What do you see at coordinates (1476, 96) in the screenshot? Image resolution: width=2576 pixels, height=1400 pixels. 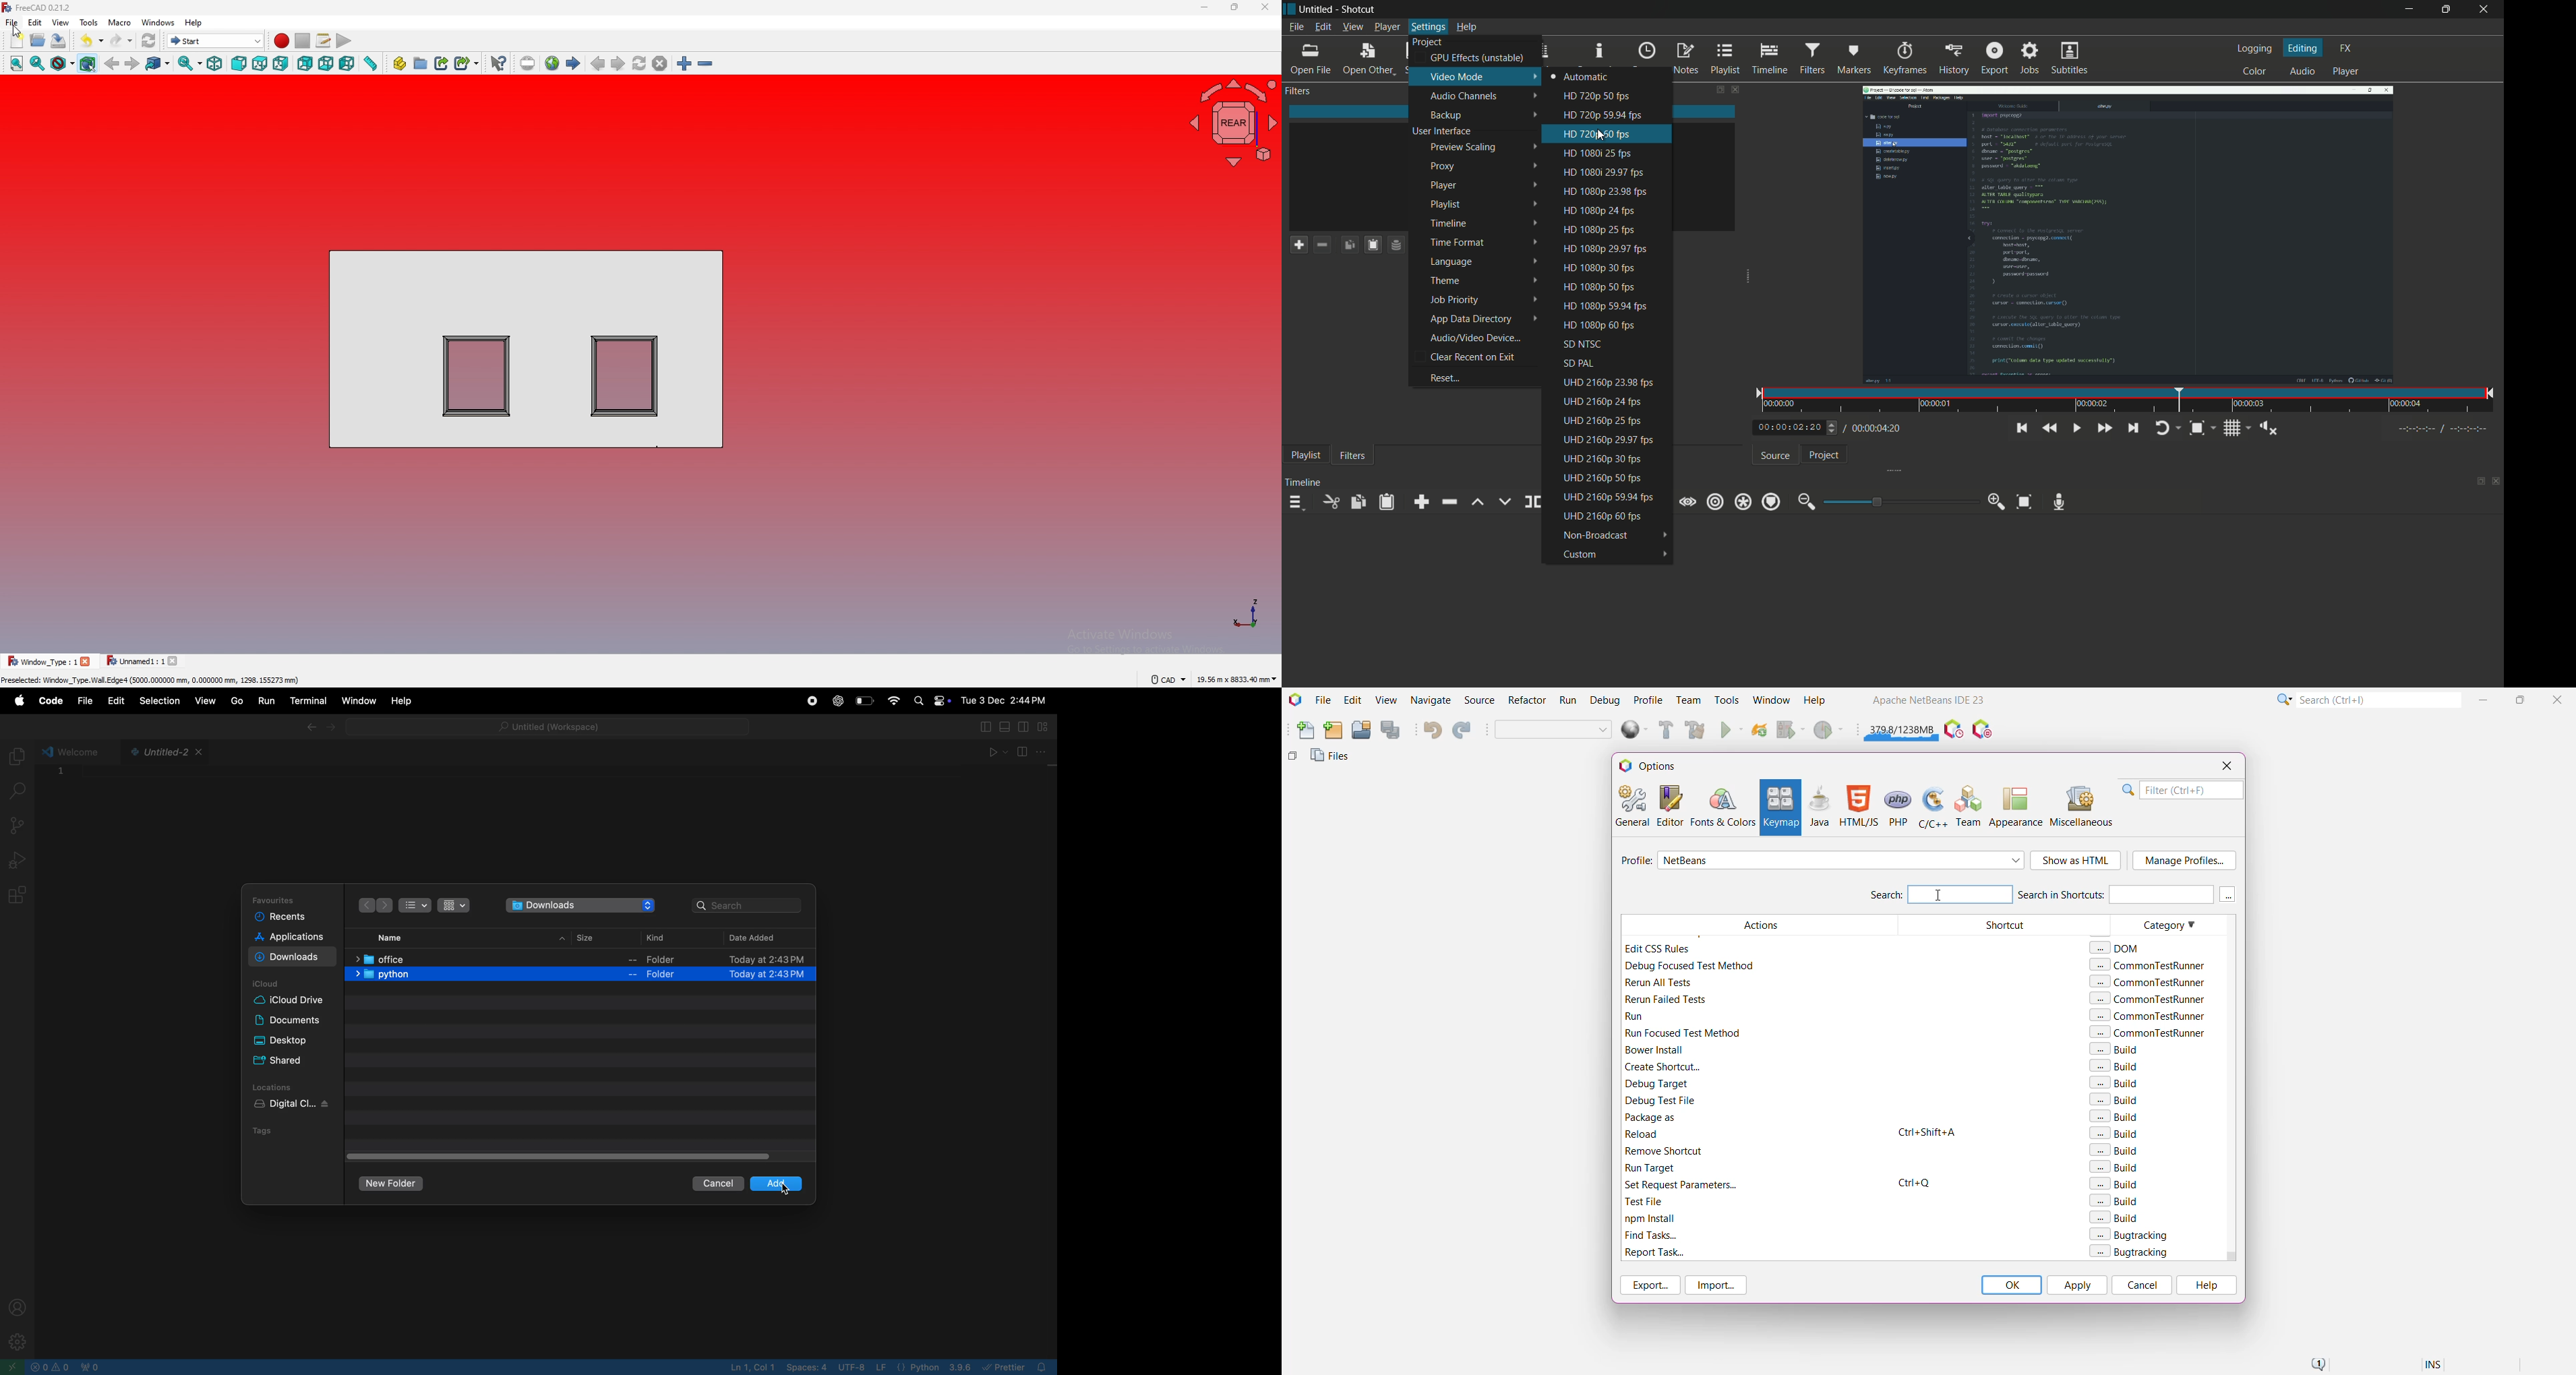 I see `audio channels` at bounding box center [1476, 96].